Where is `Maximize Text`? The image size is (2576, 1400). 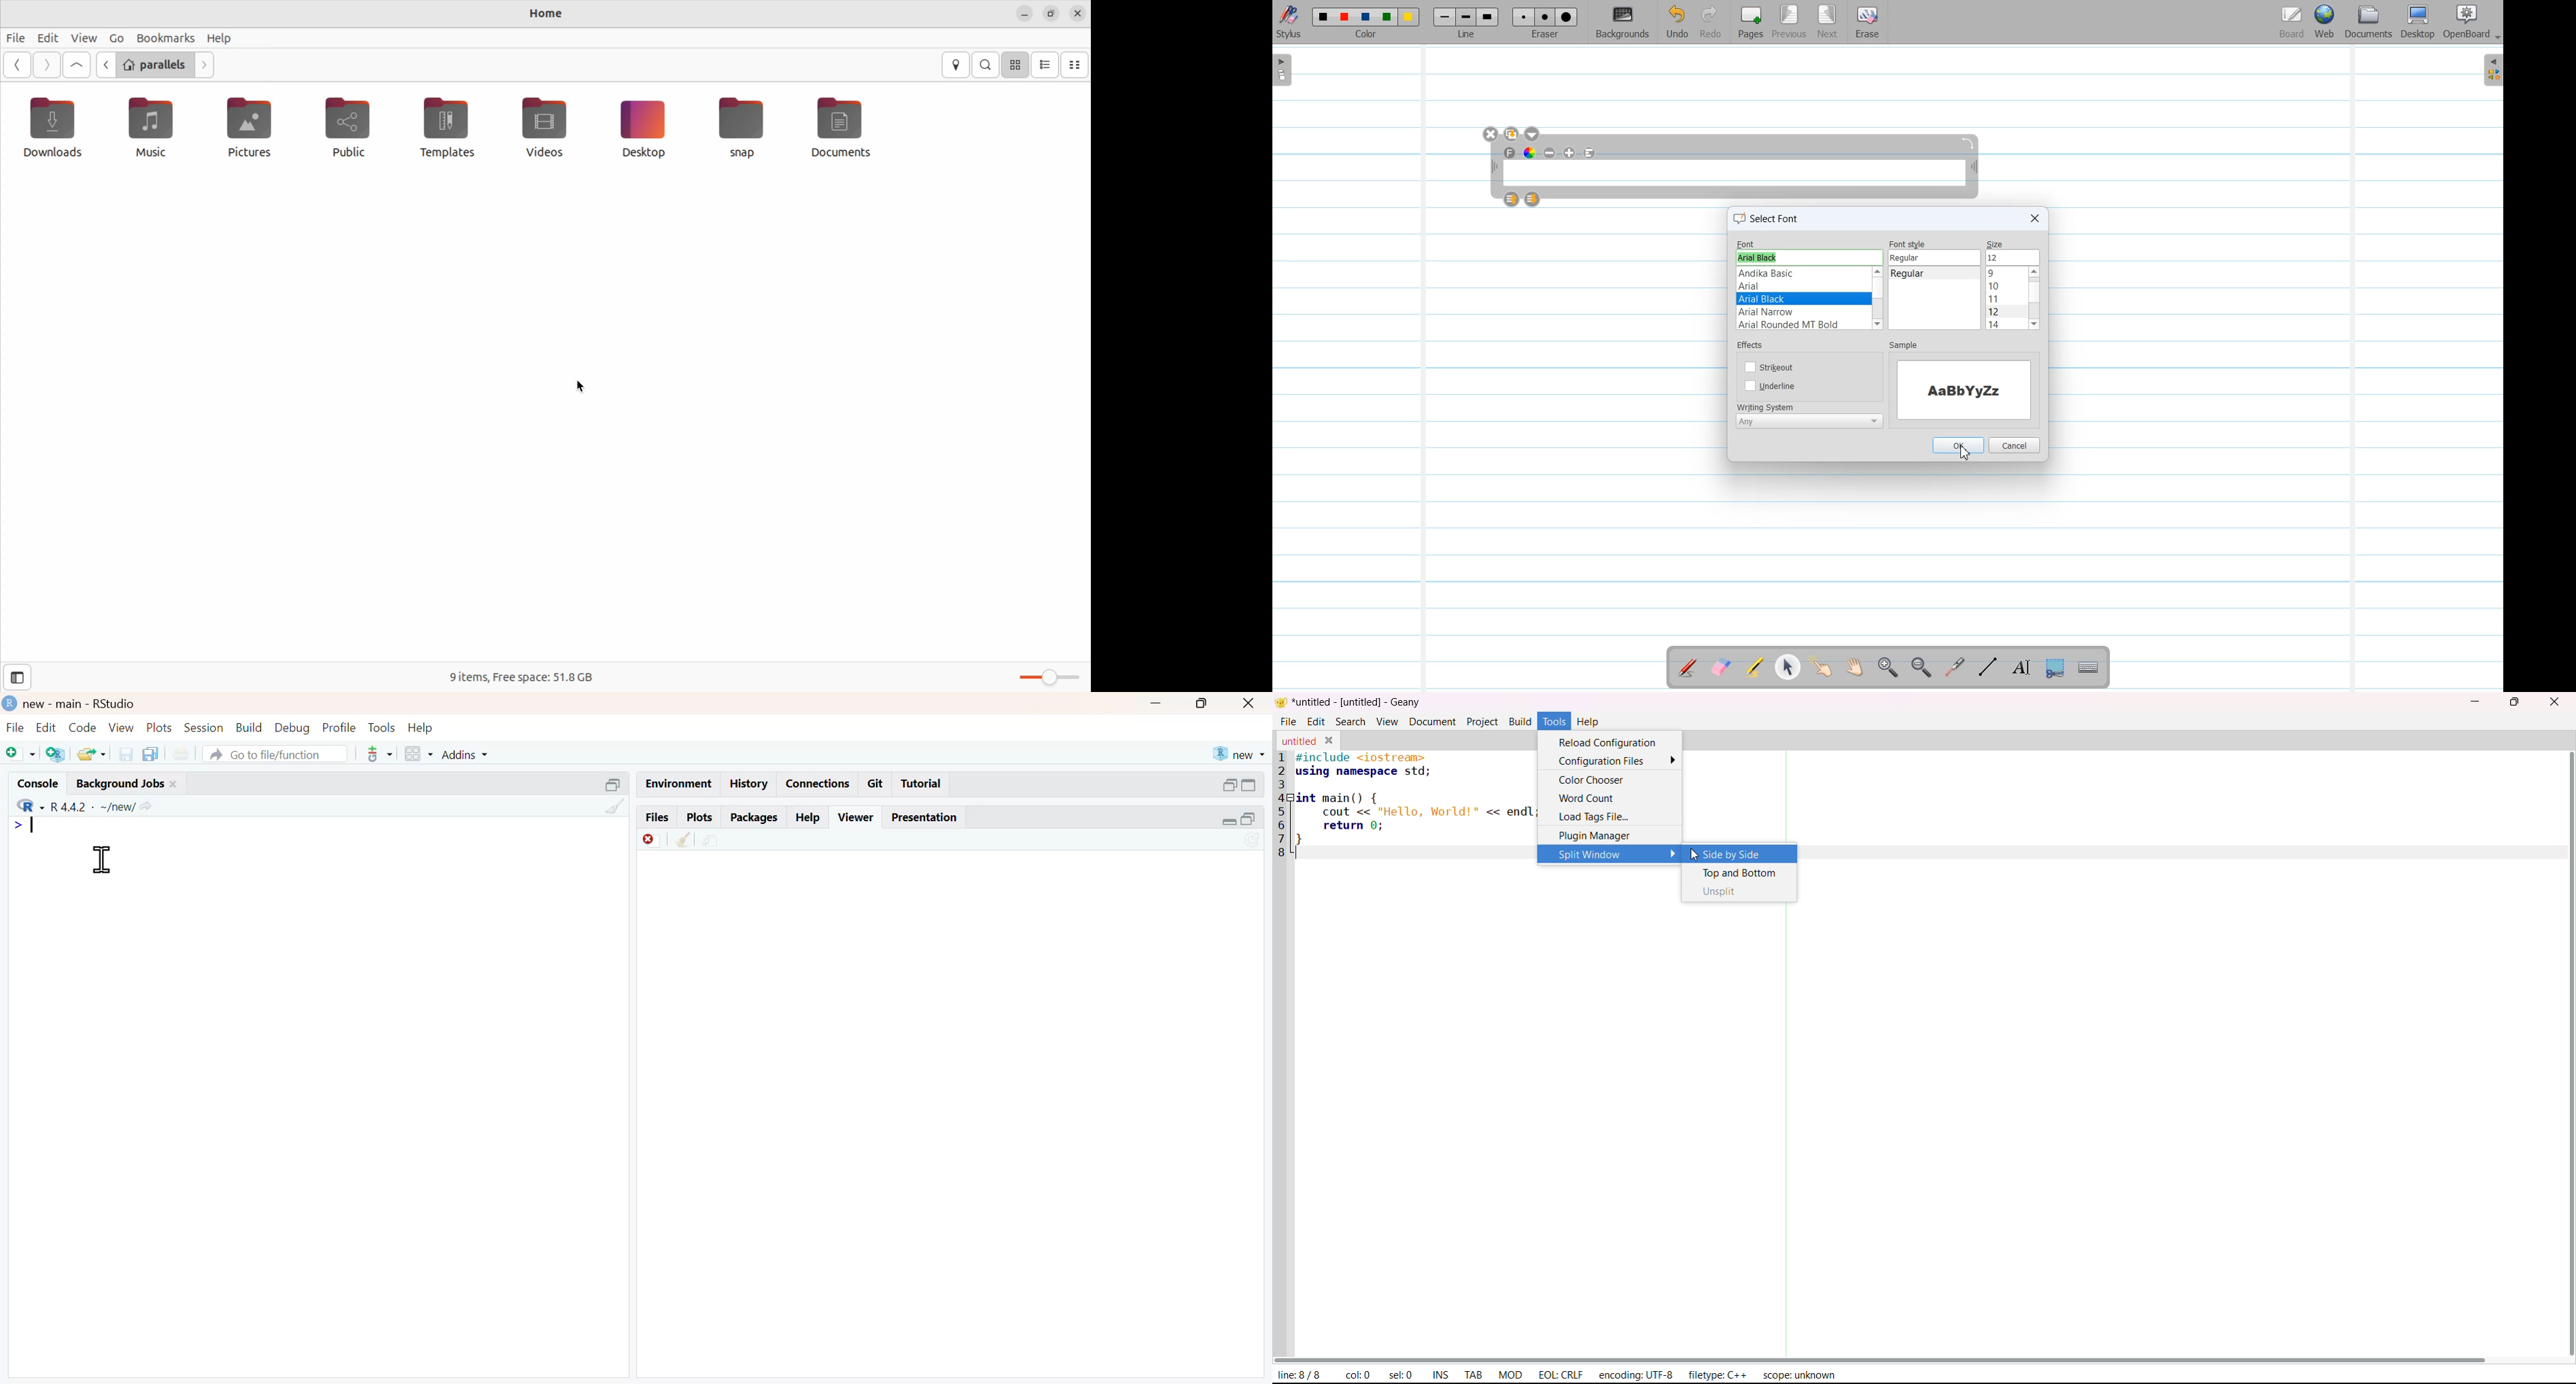
Maximize Text is located at coordinates (1570, 153).